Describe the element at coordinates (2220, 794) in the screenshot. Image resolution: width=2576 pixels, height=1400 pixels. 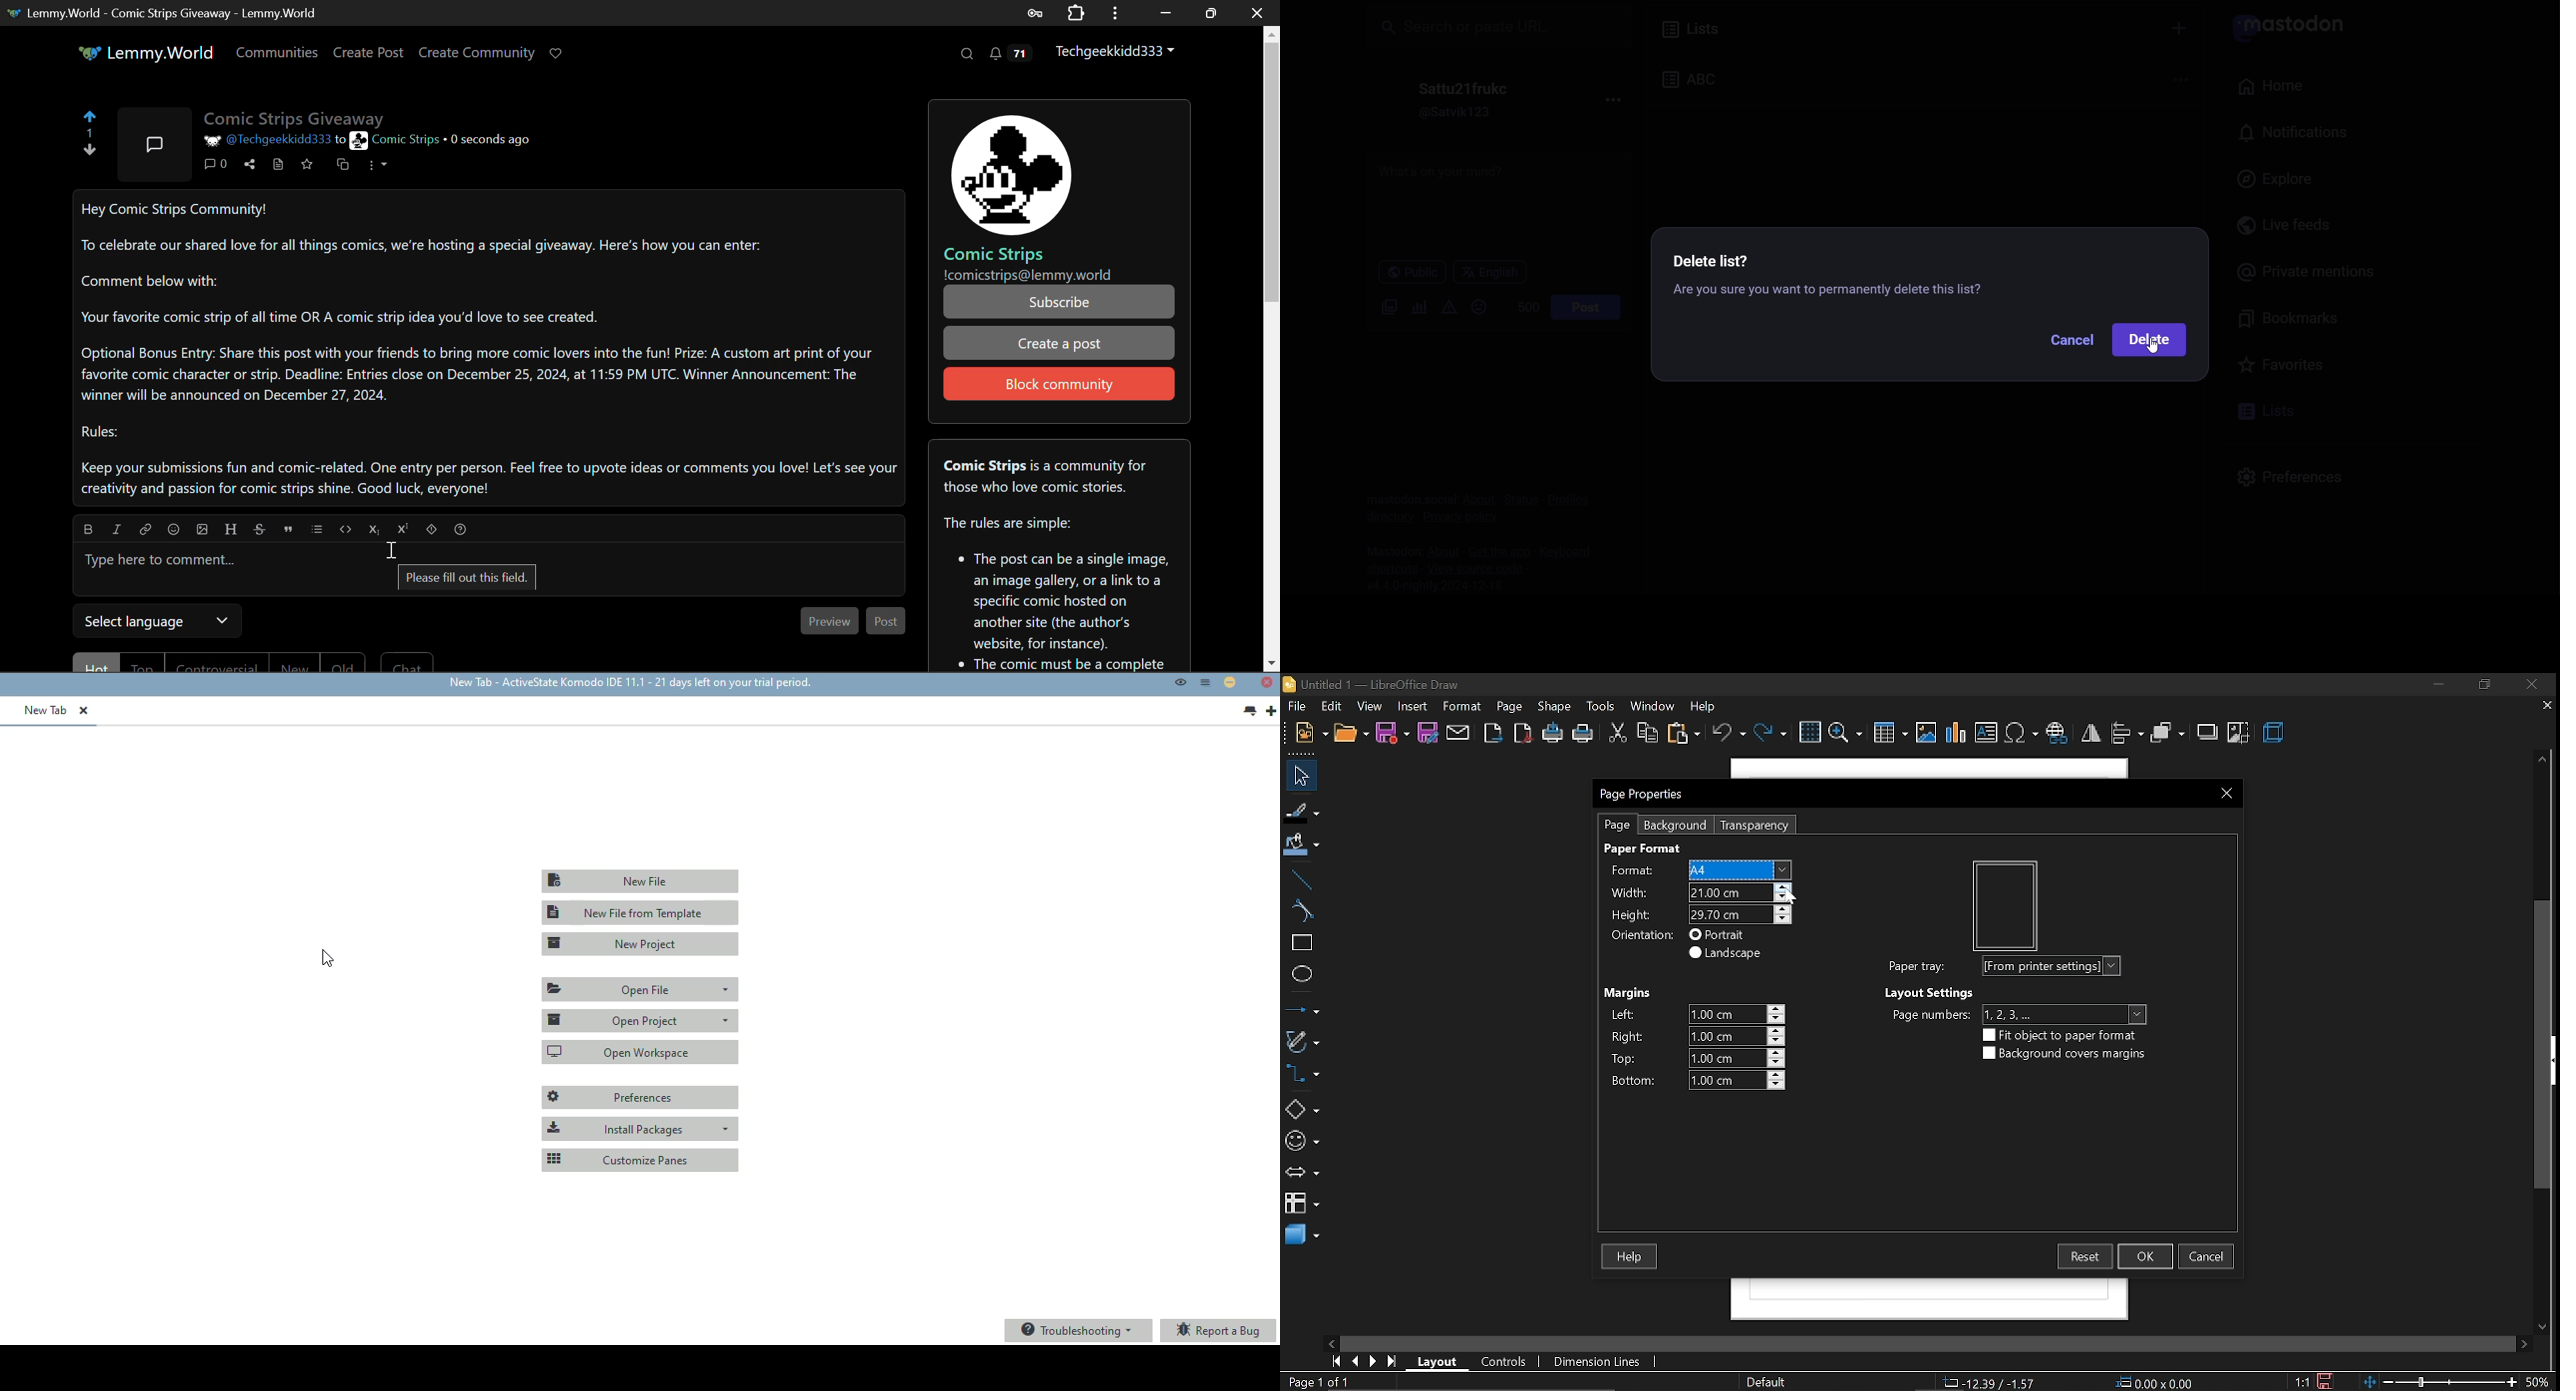
I see `close` at that location.